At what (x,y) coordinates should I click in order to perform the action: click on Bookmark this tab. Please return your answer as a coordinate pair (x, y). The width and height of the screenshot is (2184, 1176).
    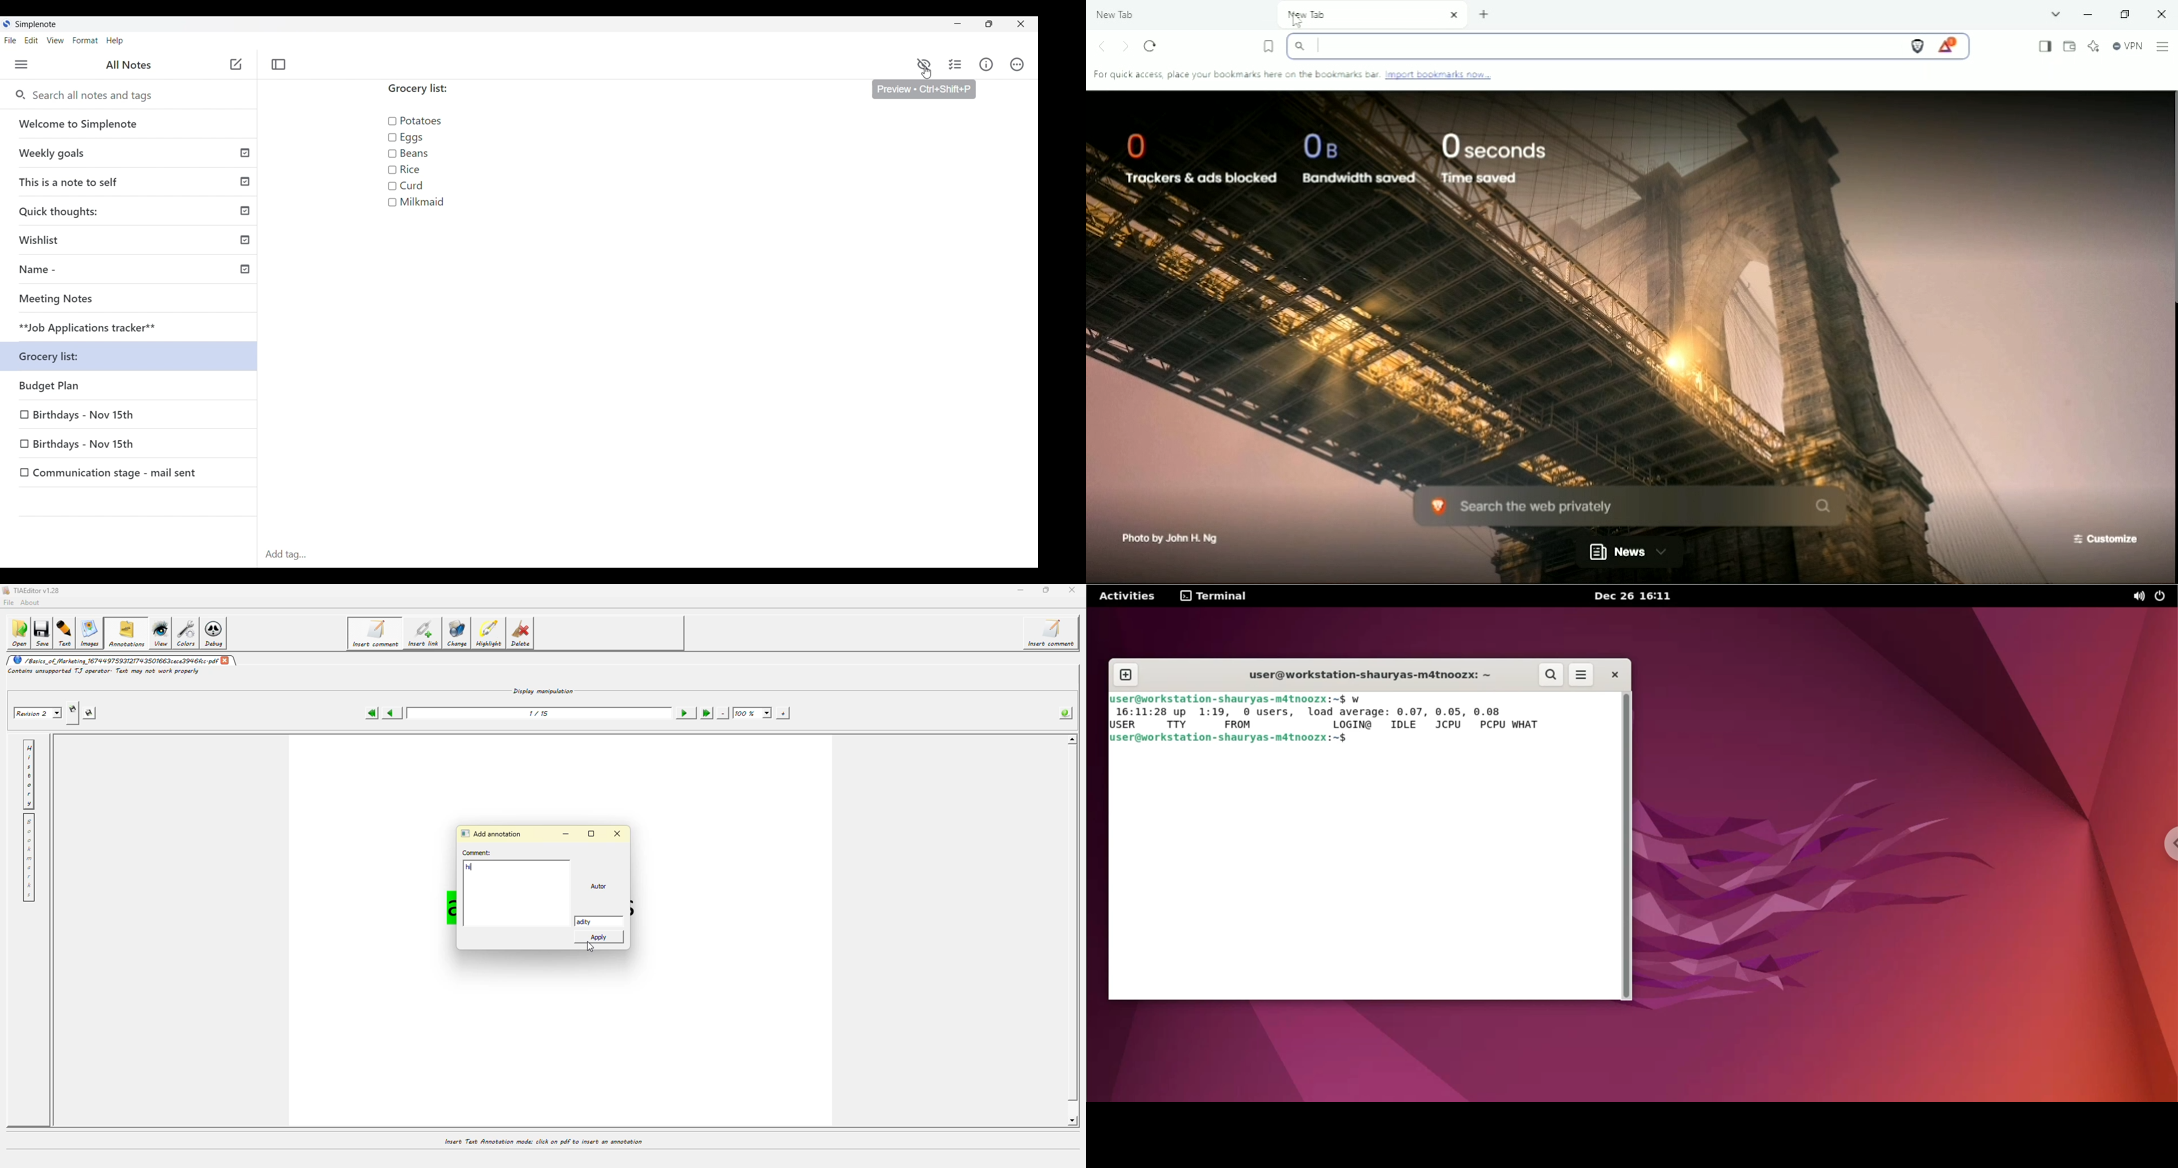
    Looking at the image, I should click on (1269, 47).